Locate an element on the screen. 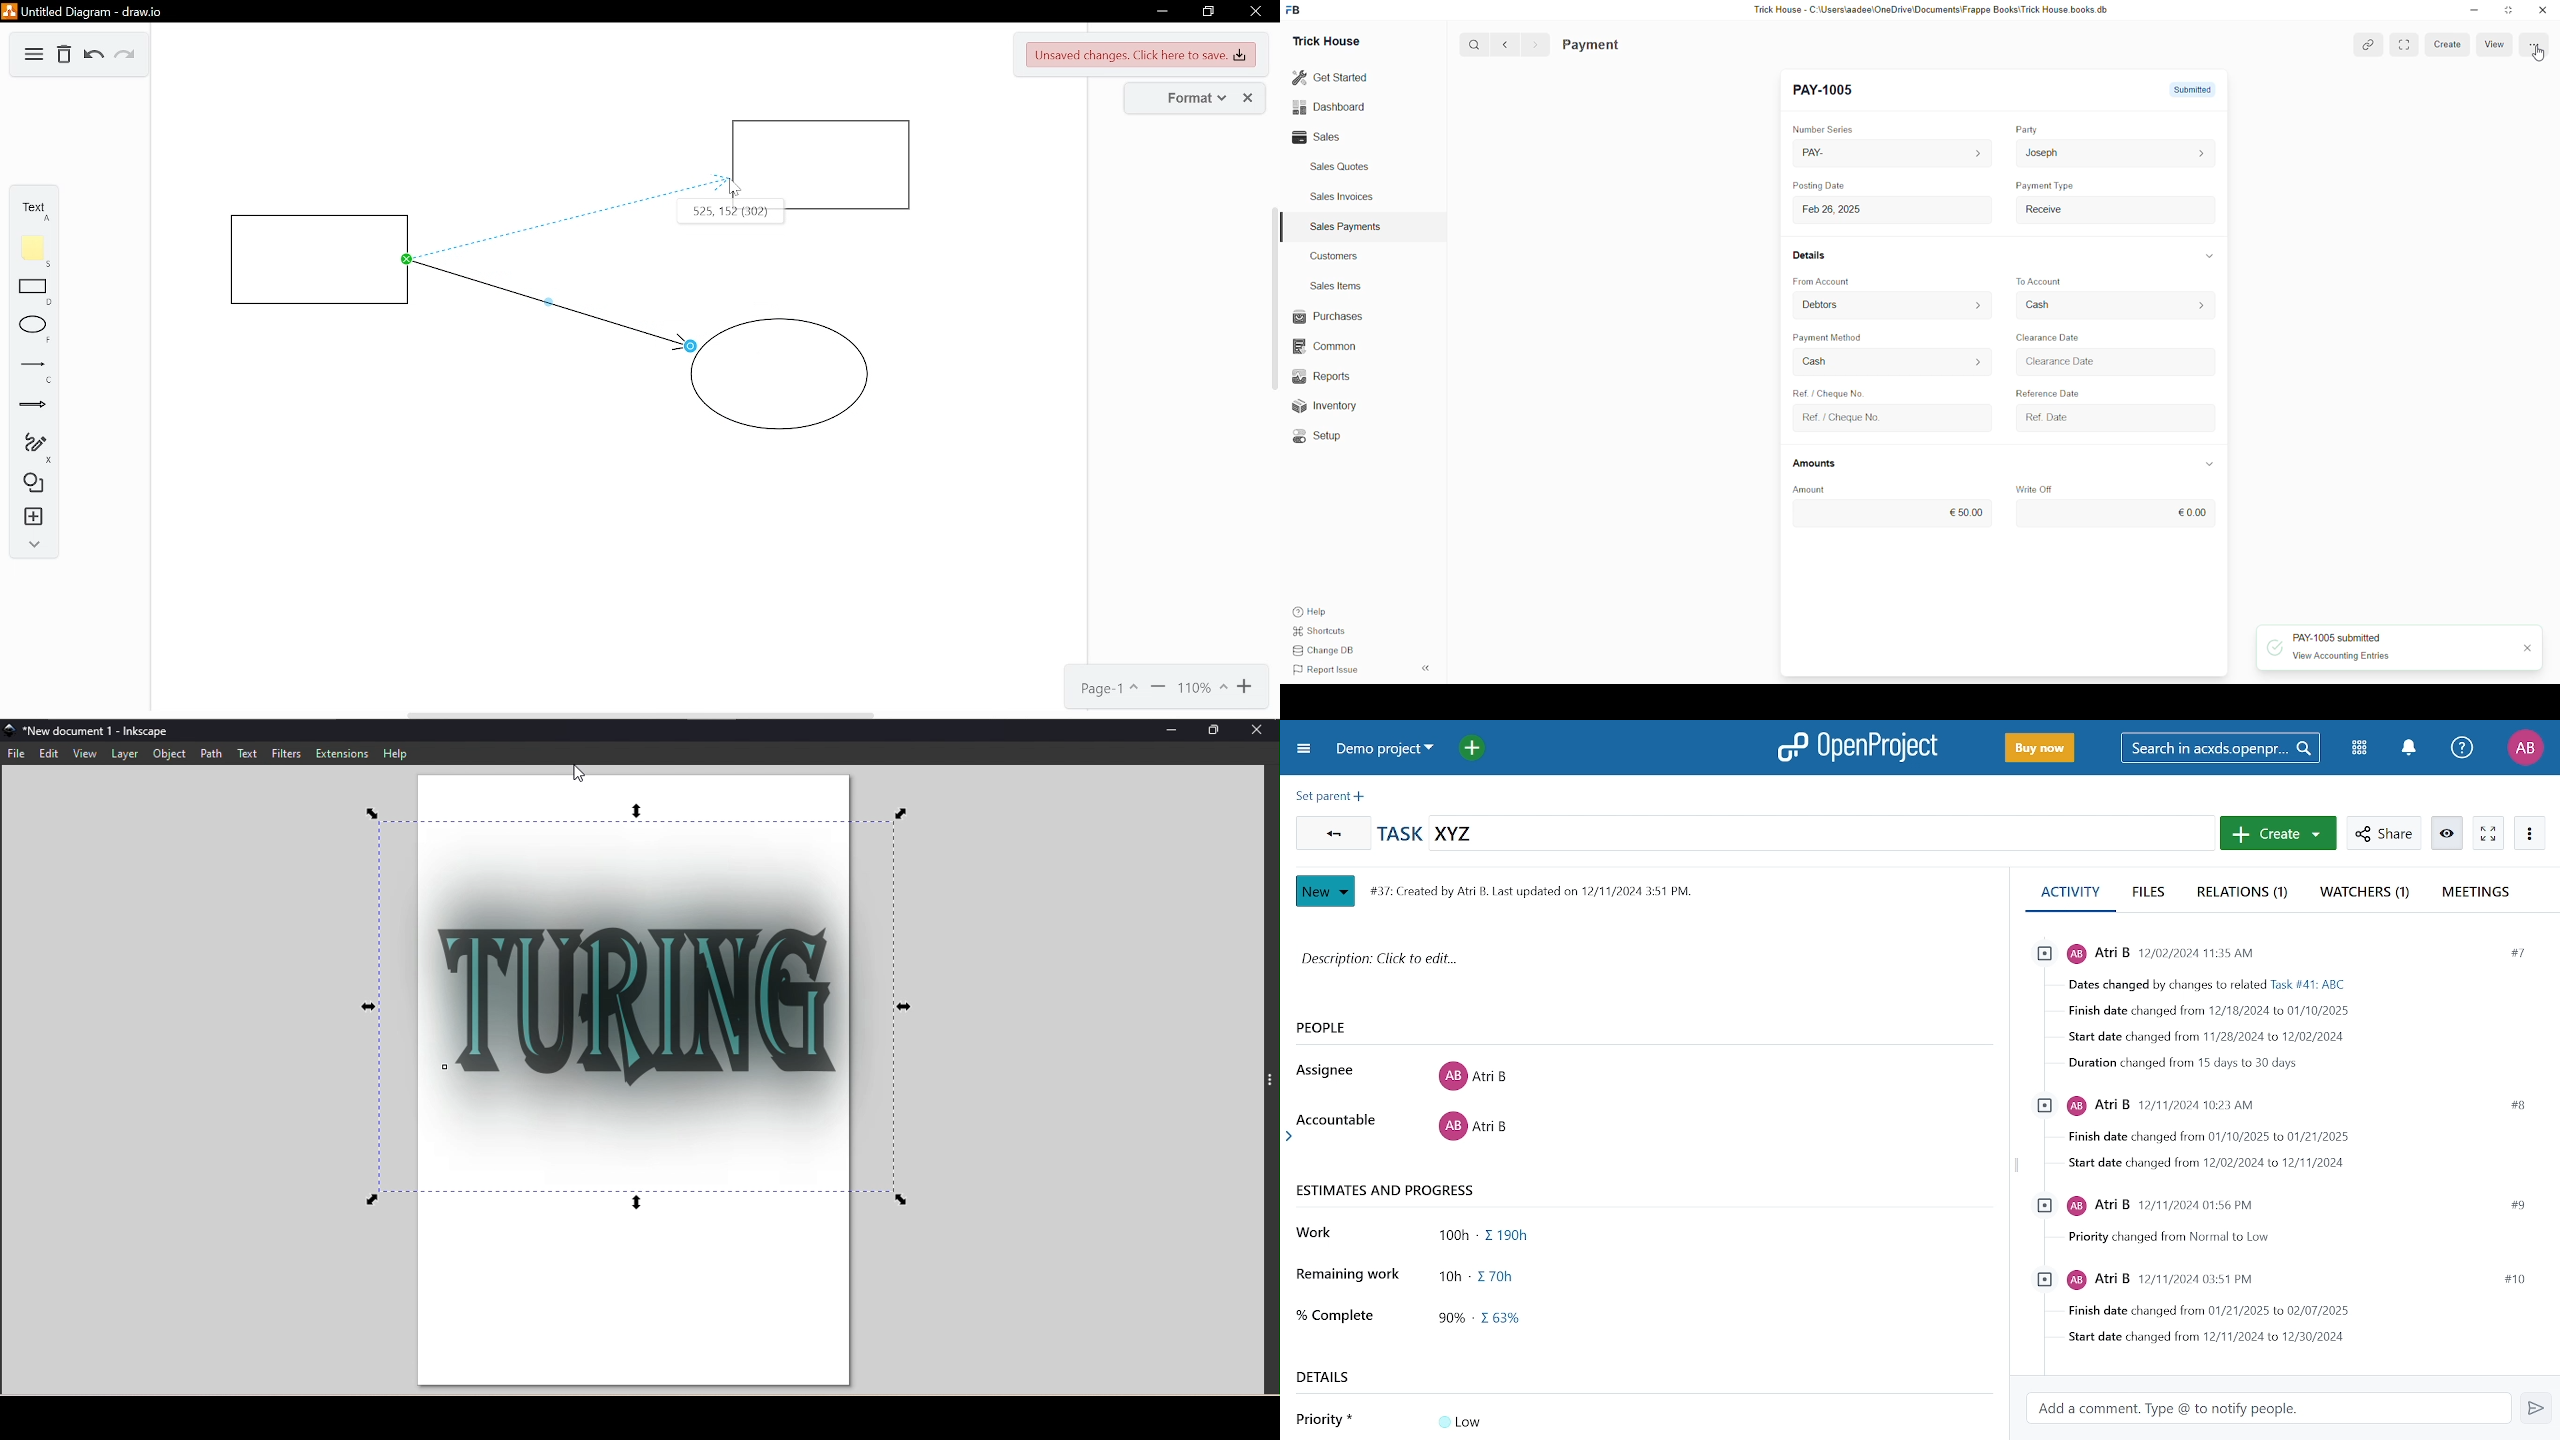  €50.00 is located at coordinates (1889, 514).